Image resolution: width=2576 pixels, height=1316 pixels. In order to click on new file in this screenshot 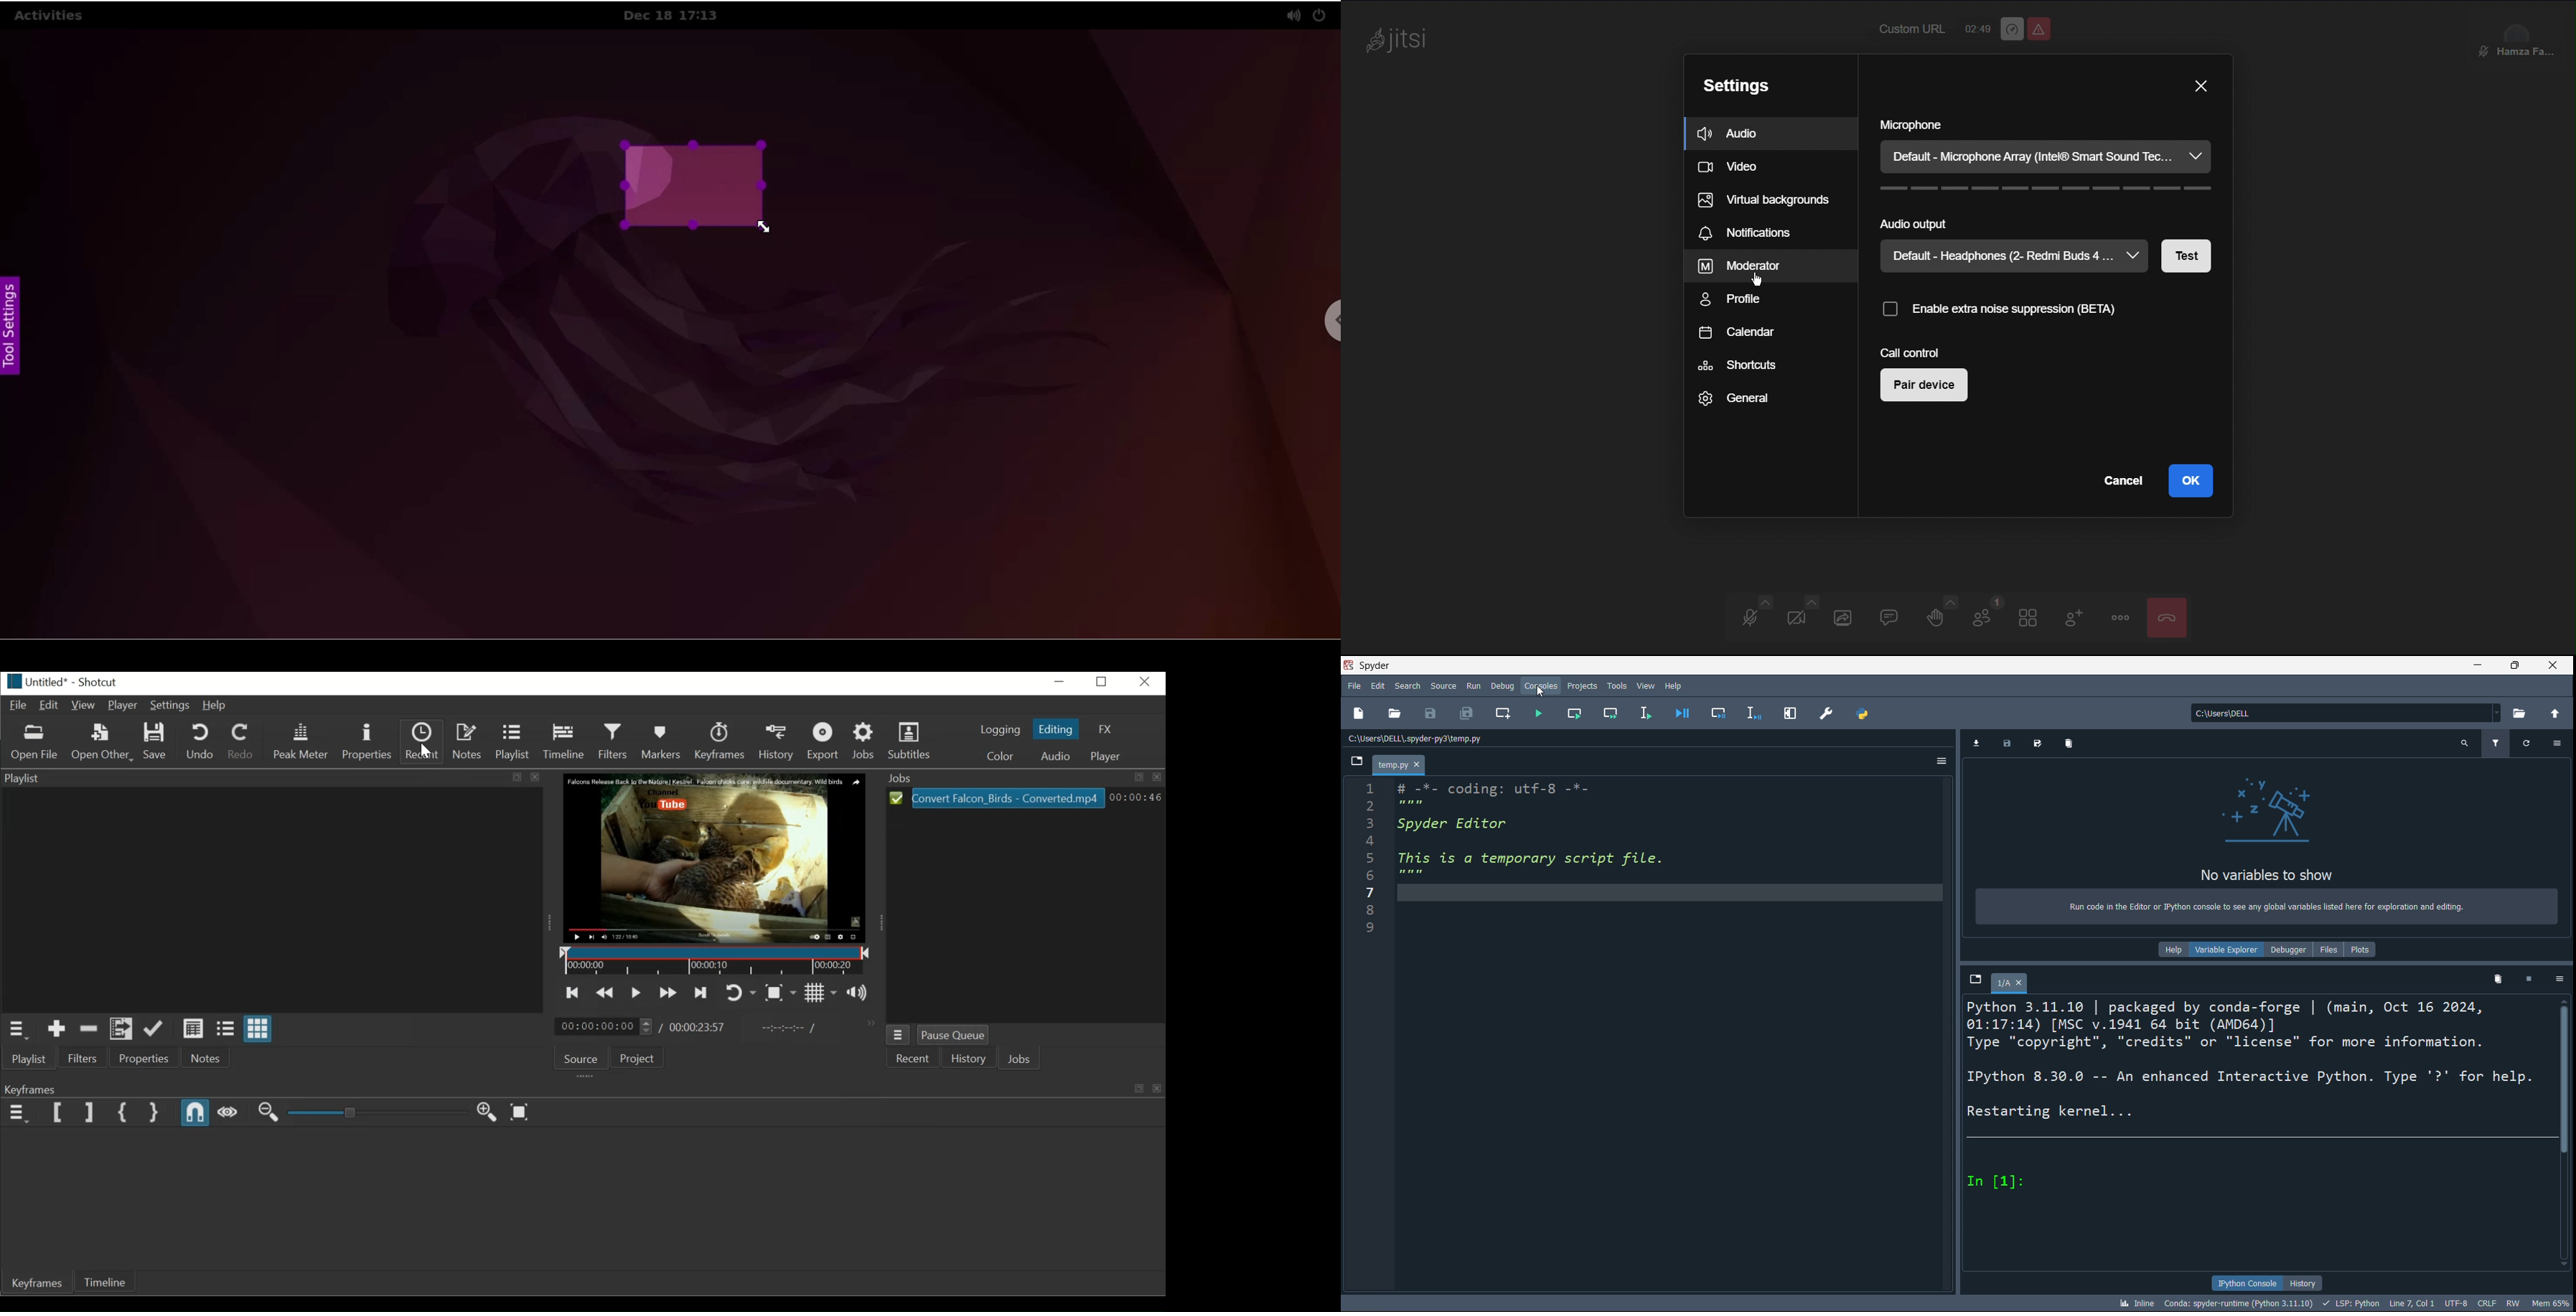, I will do `click(1360, 714)`.